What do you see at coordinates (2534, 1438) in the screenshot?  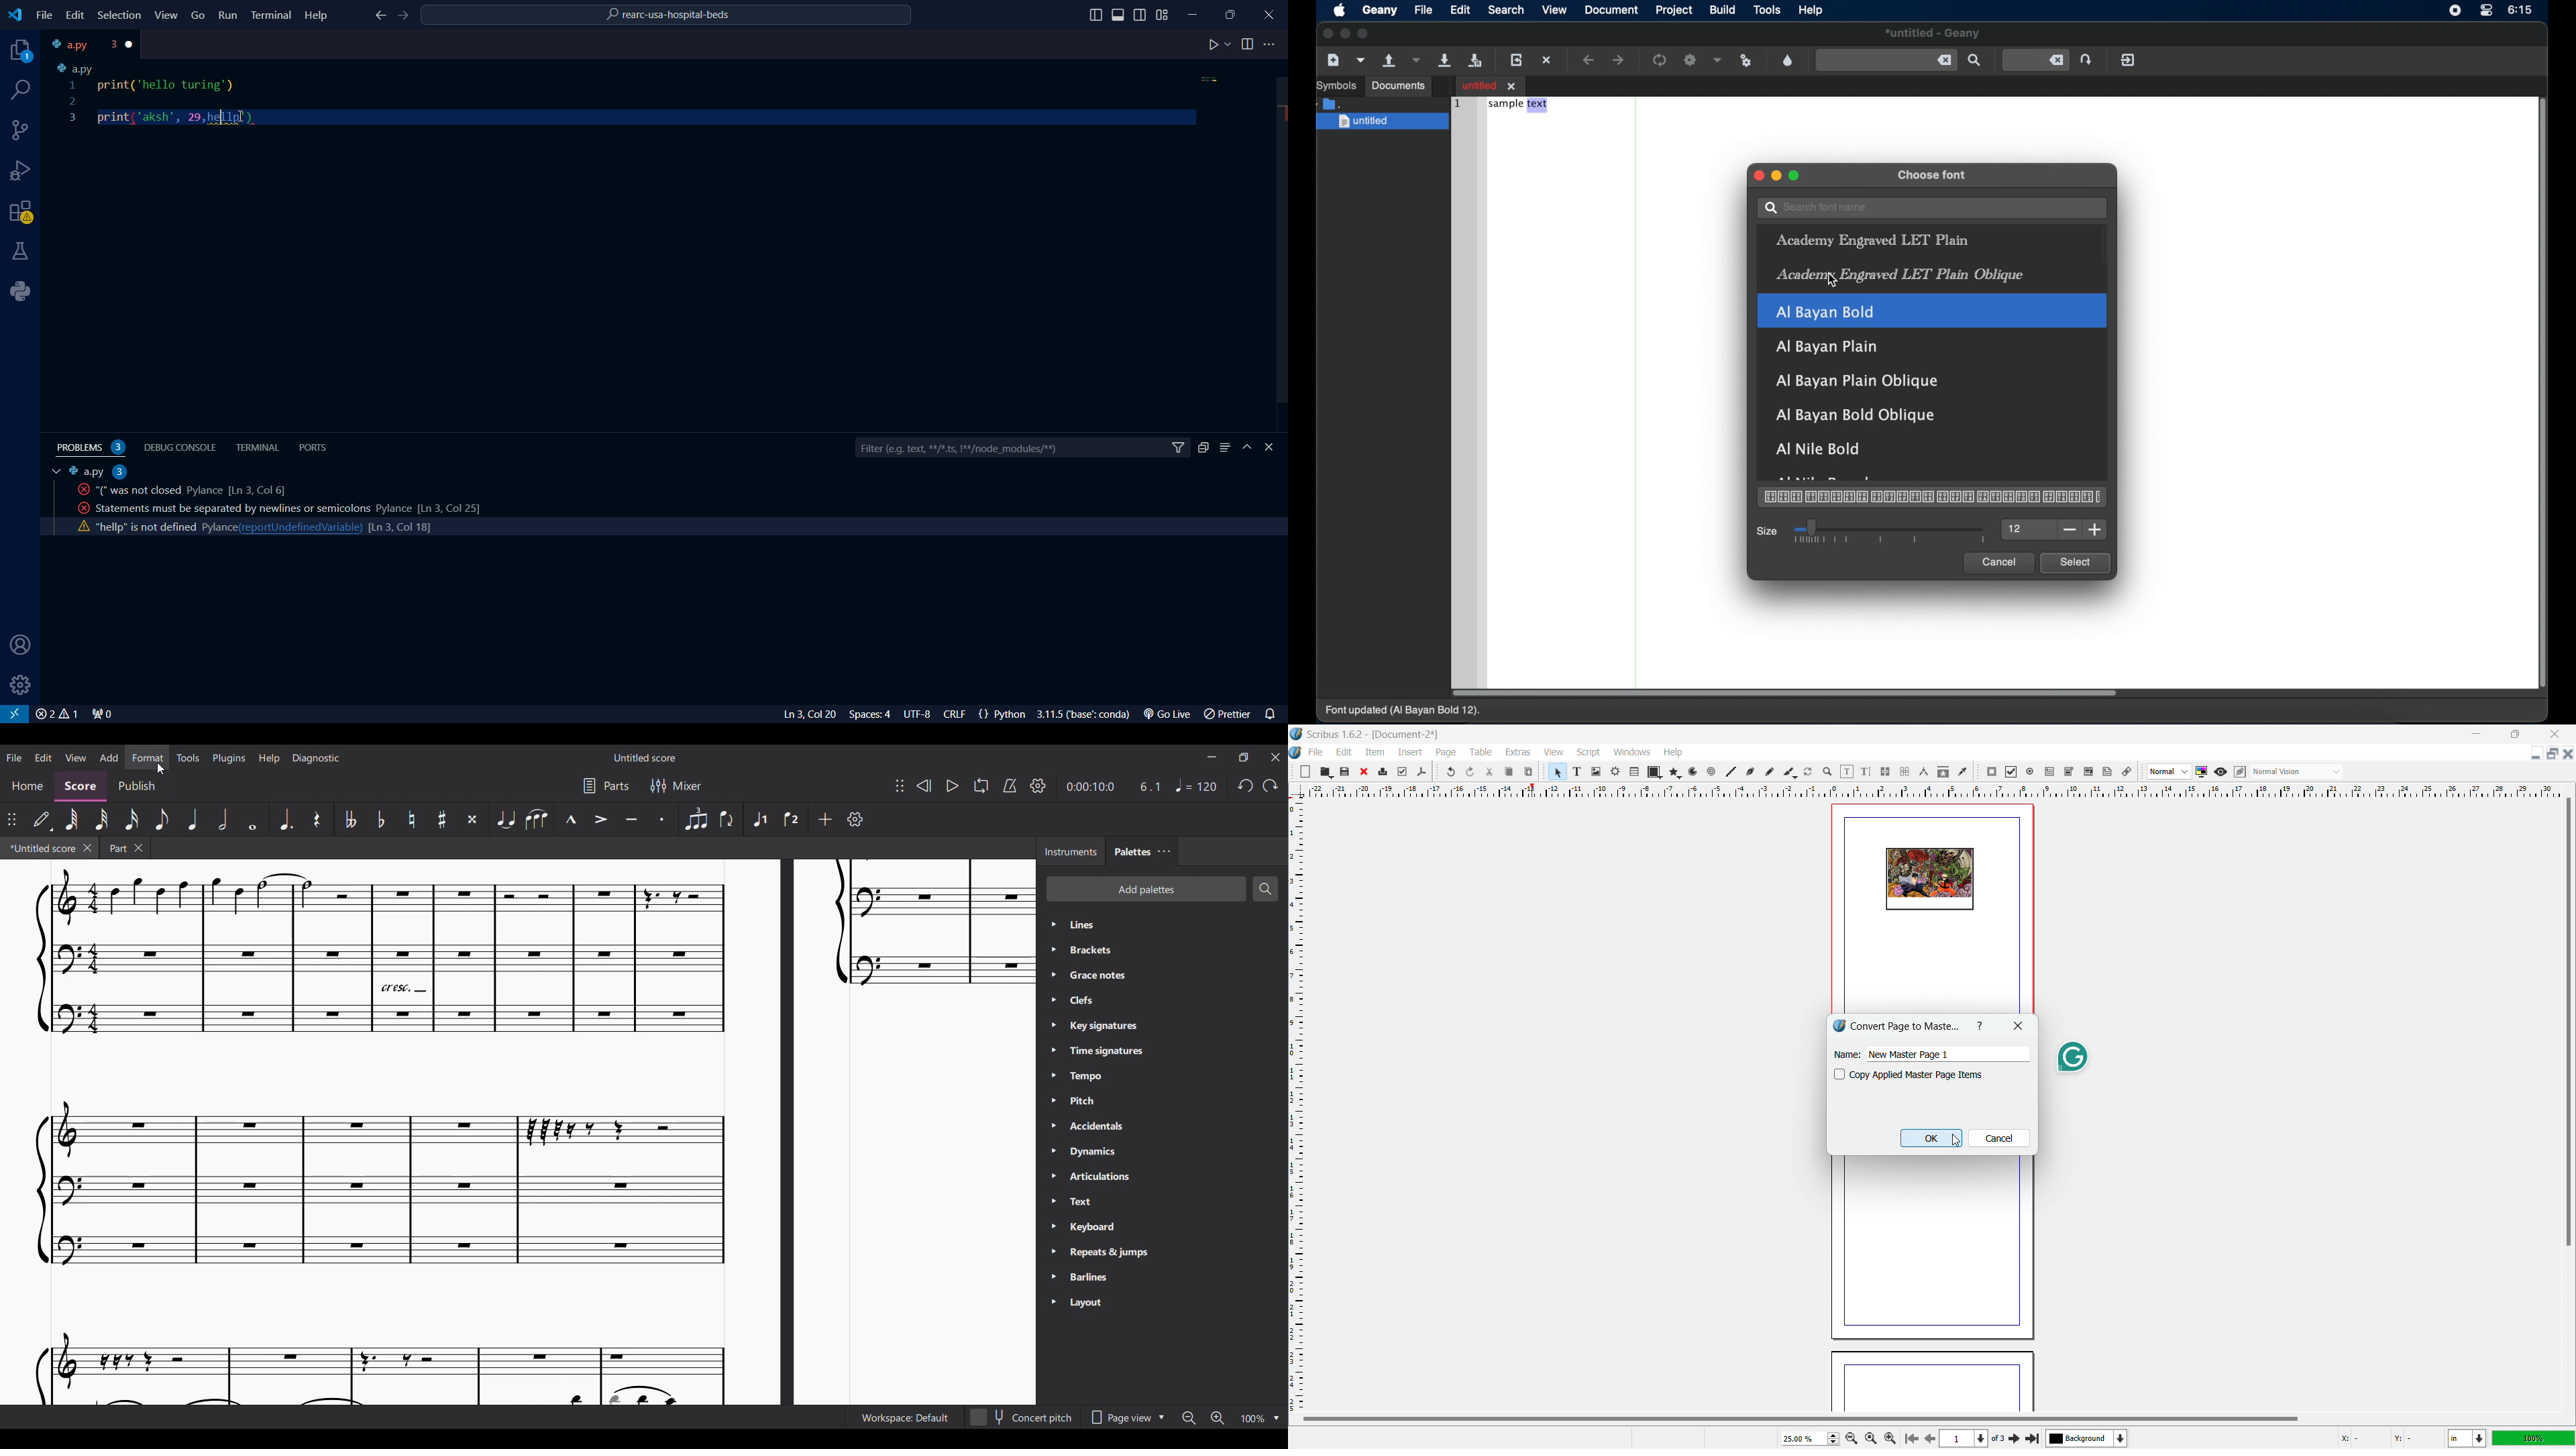 I see `zoom level` at bounding box center [2534, 1438].